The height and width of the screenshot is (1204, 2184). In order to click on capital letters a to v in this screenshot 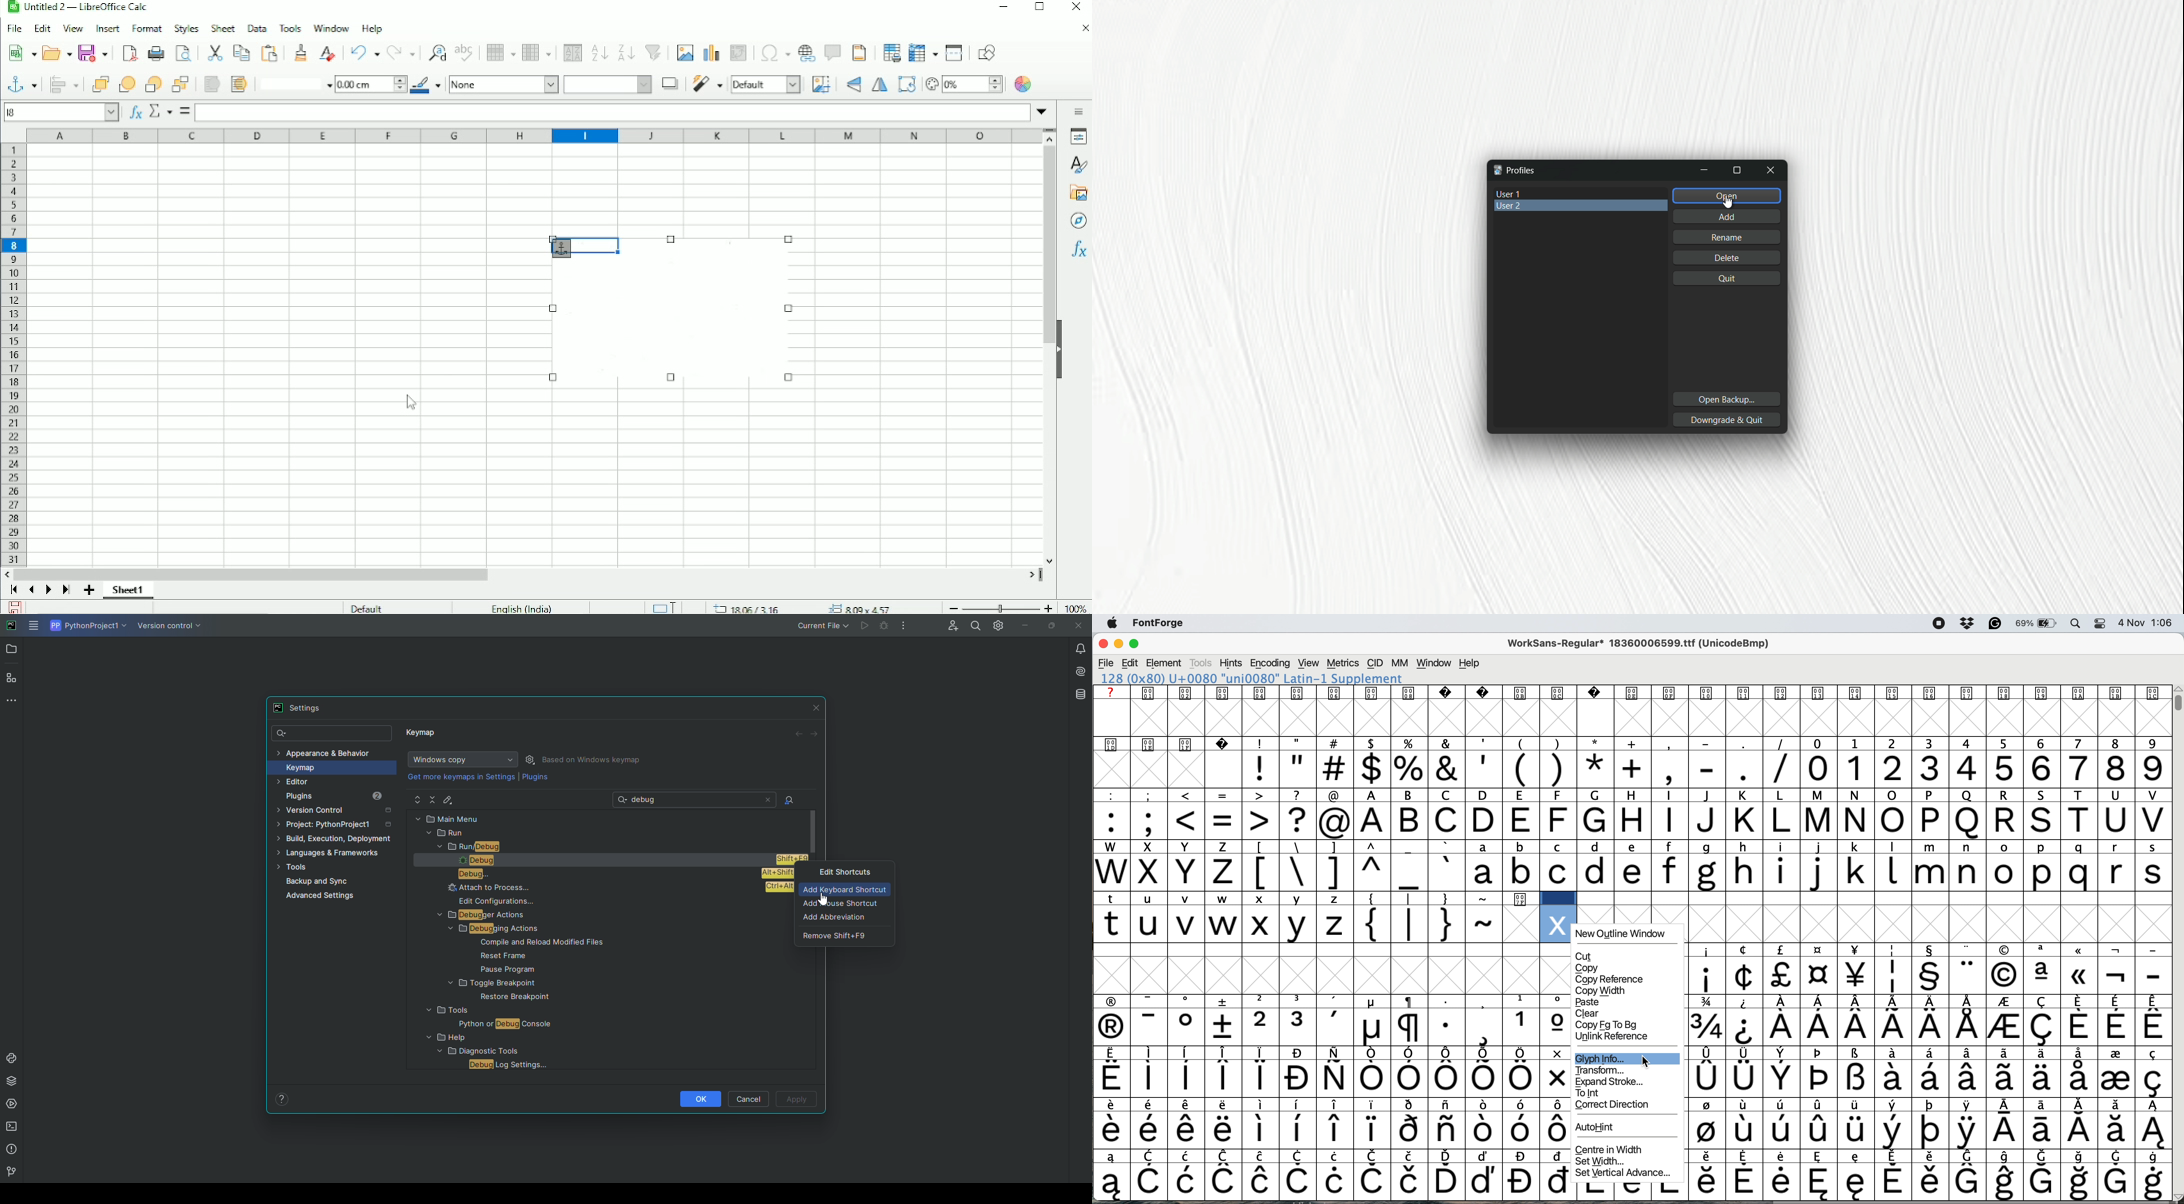, I will do `click(1760, 822)`.